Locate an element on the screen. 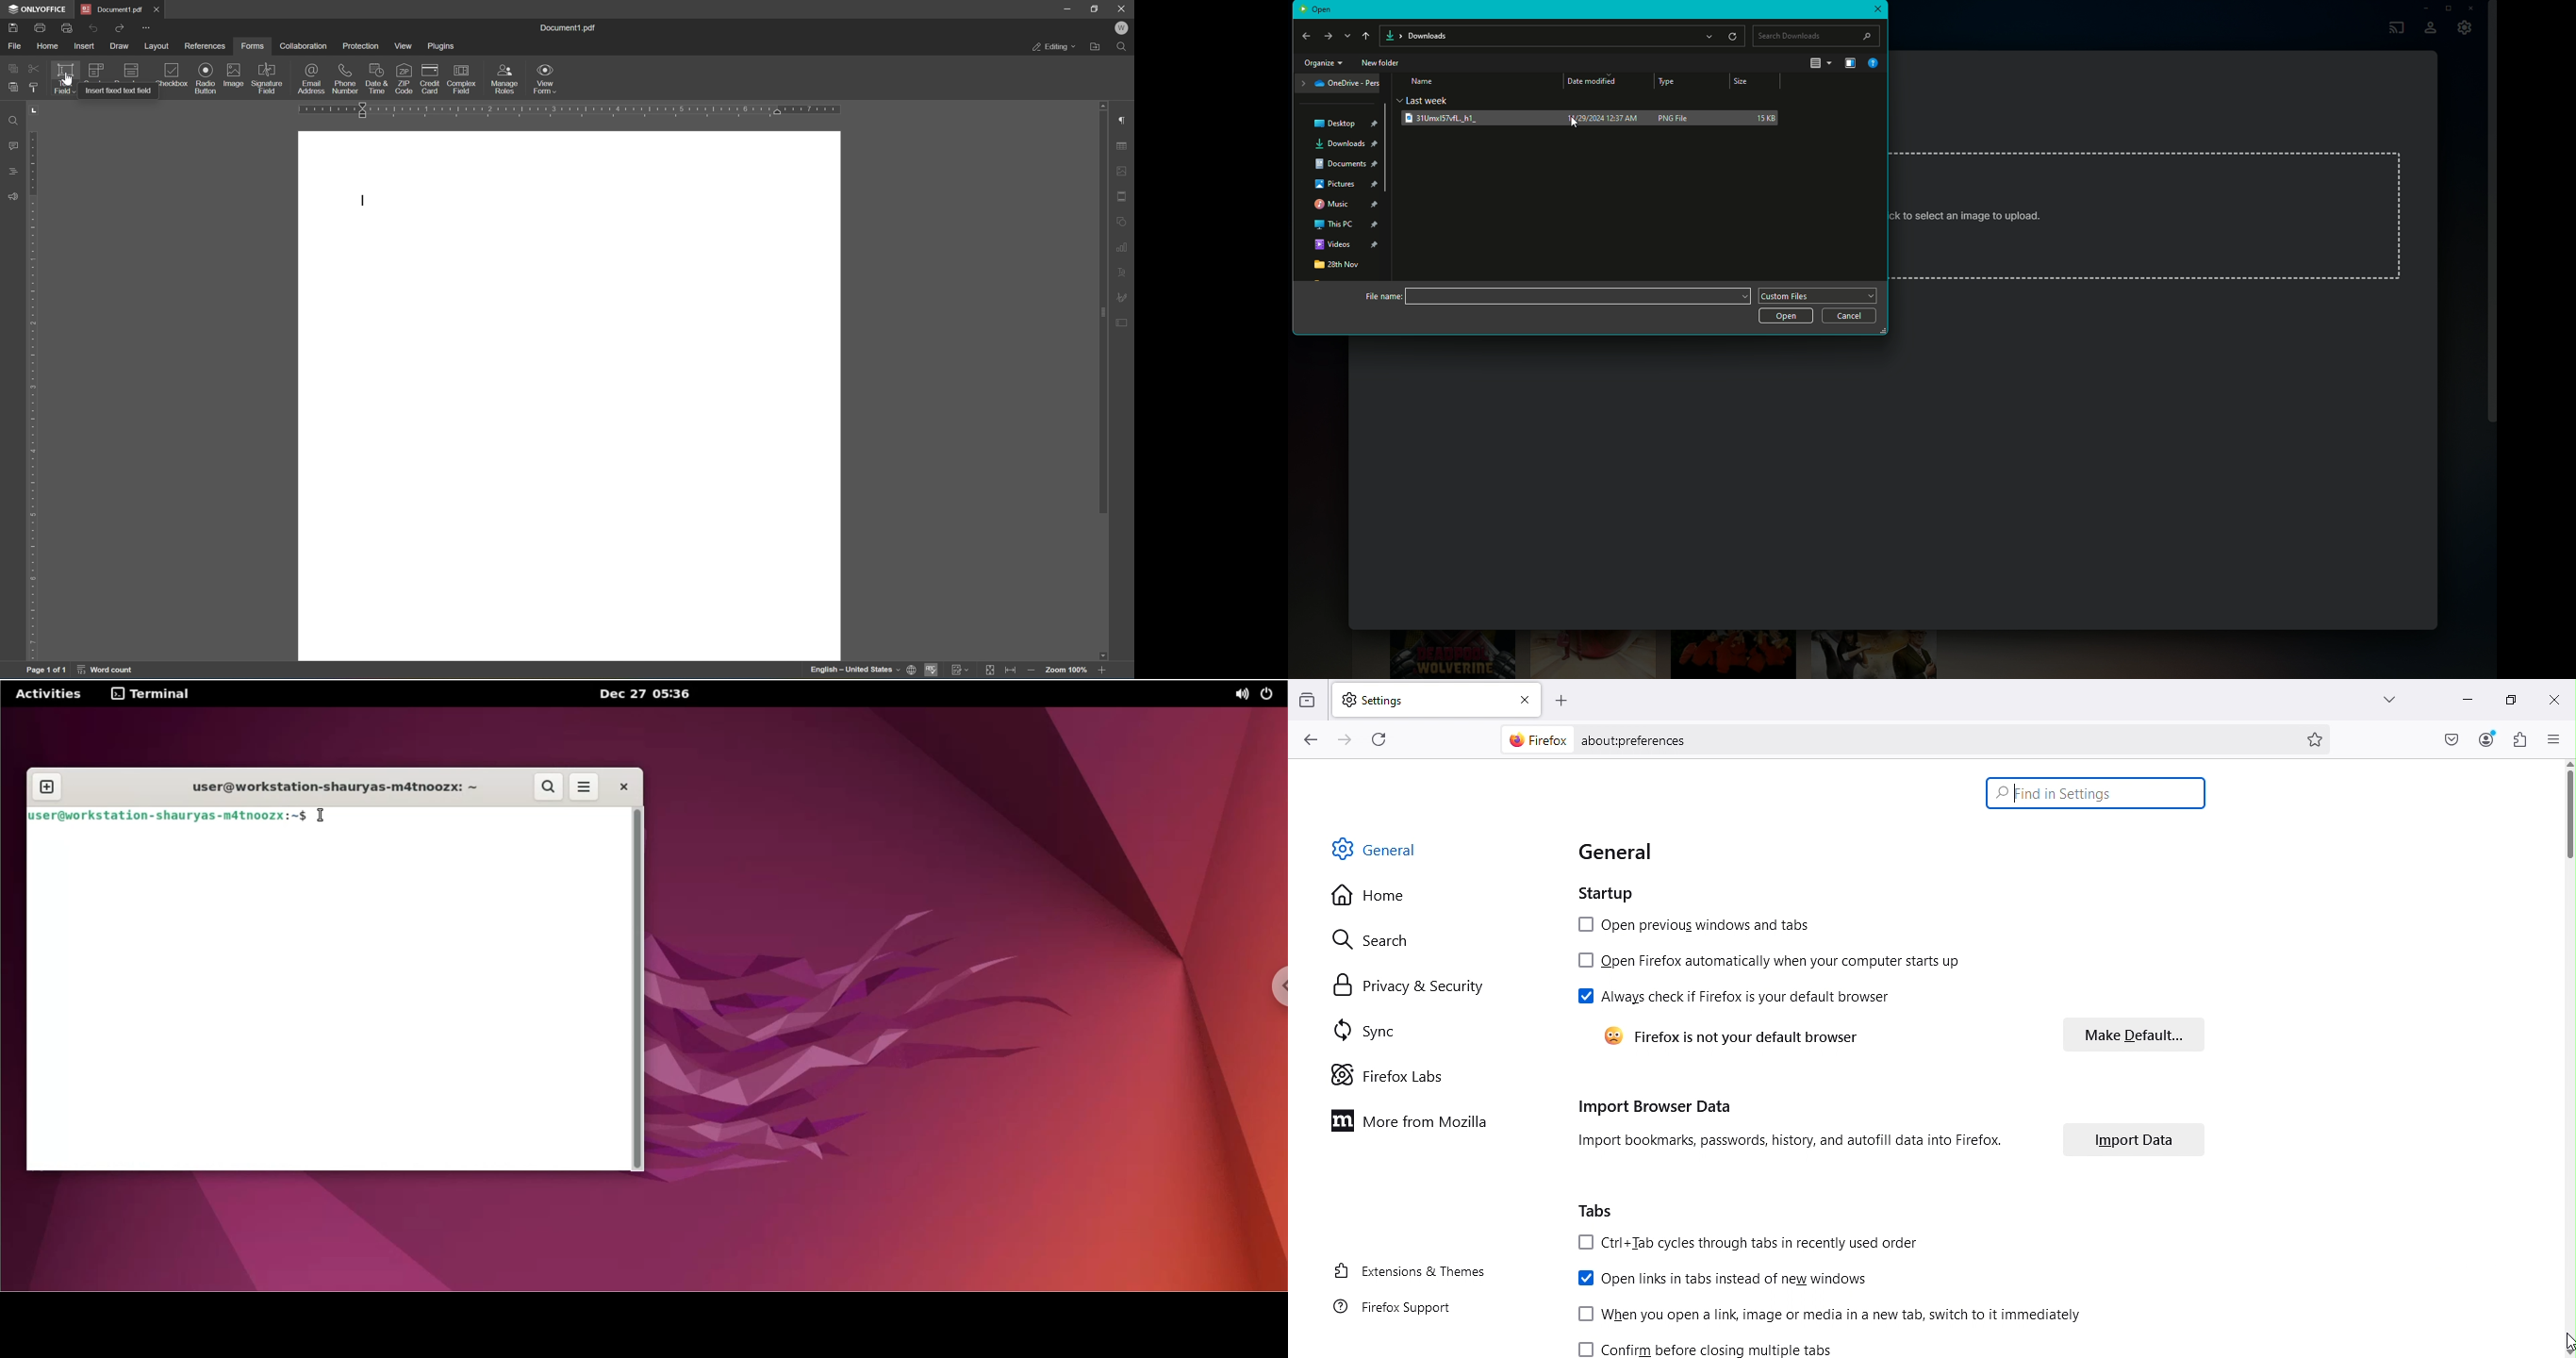 This screenshot has width=2576, height=1372. Search is located at coordinates (1818, 33).